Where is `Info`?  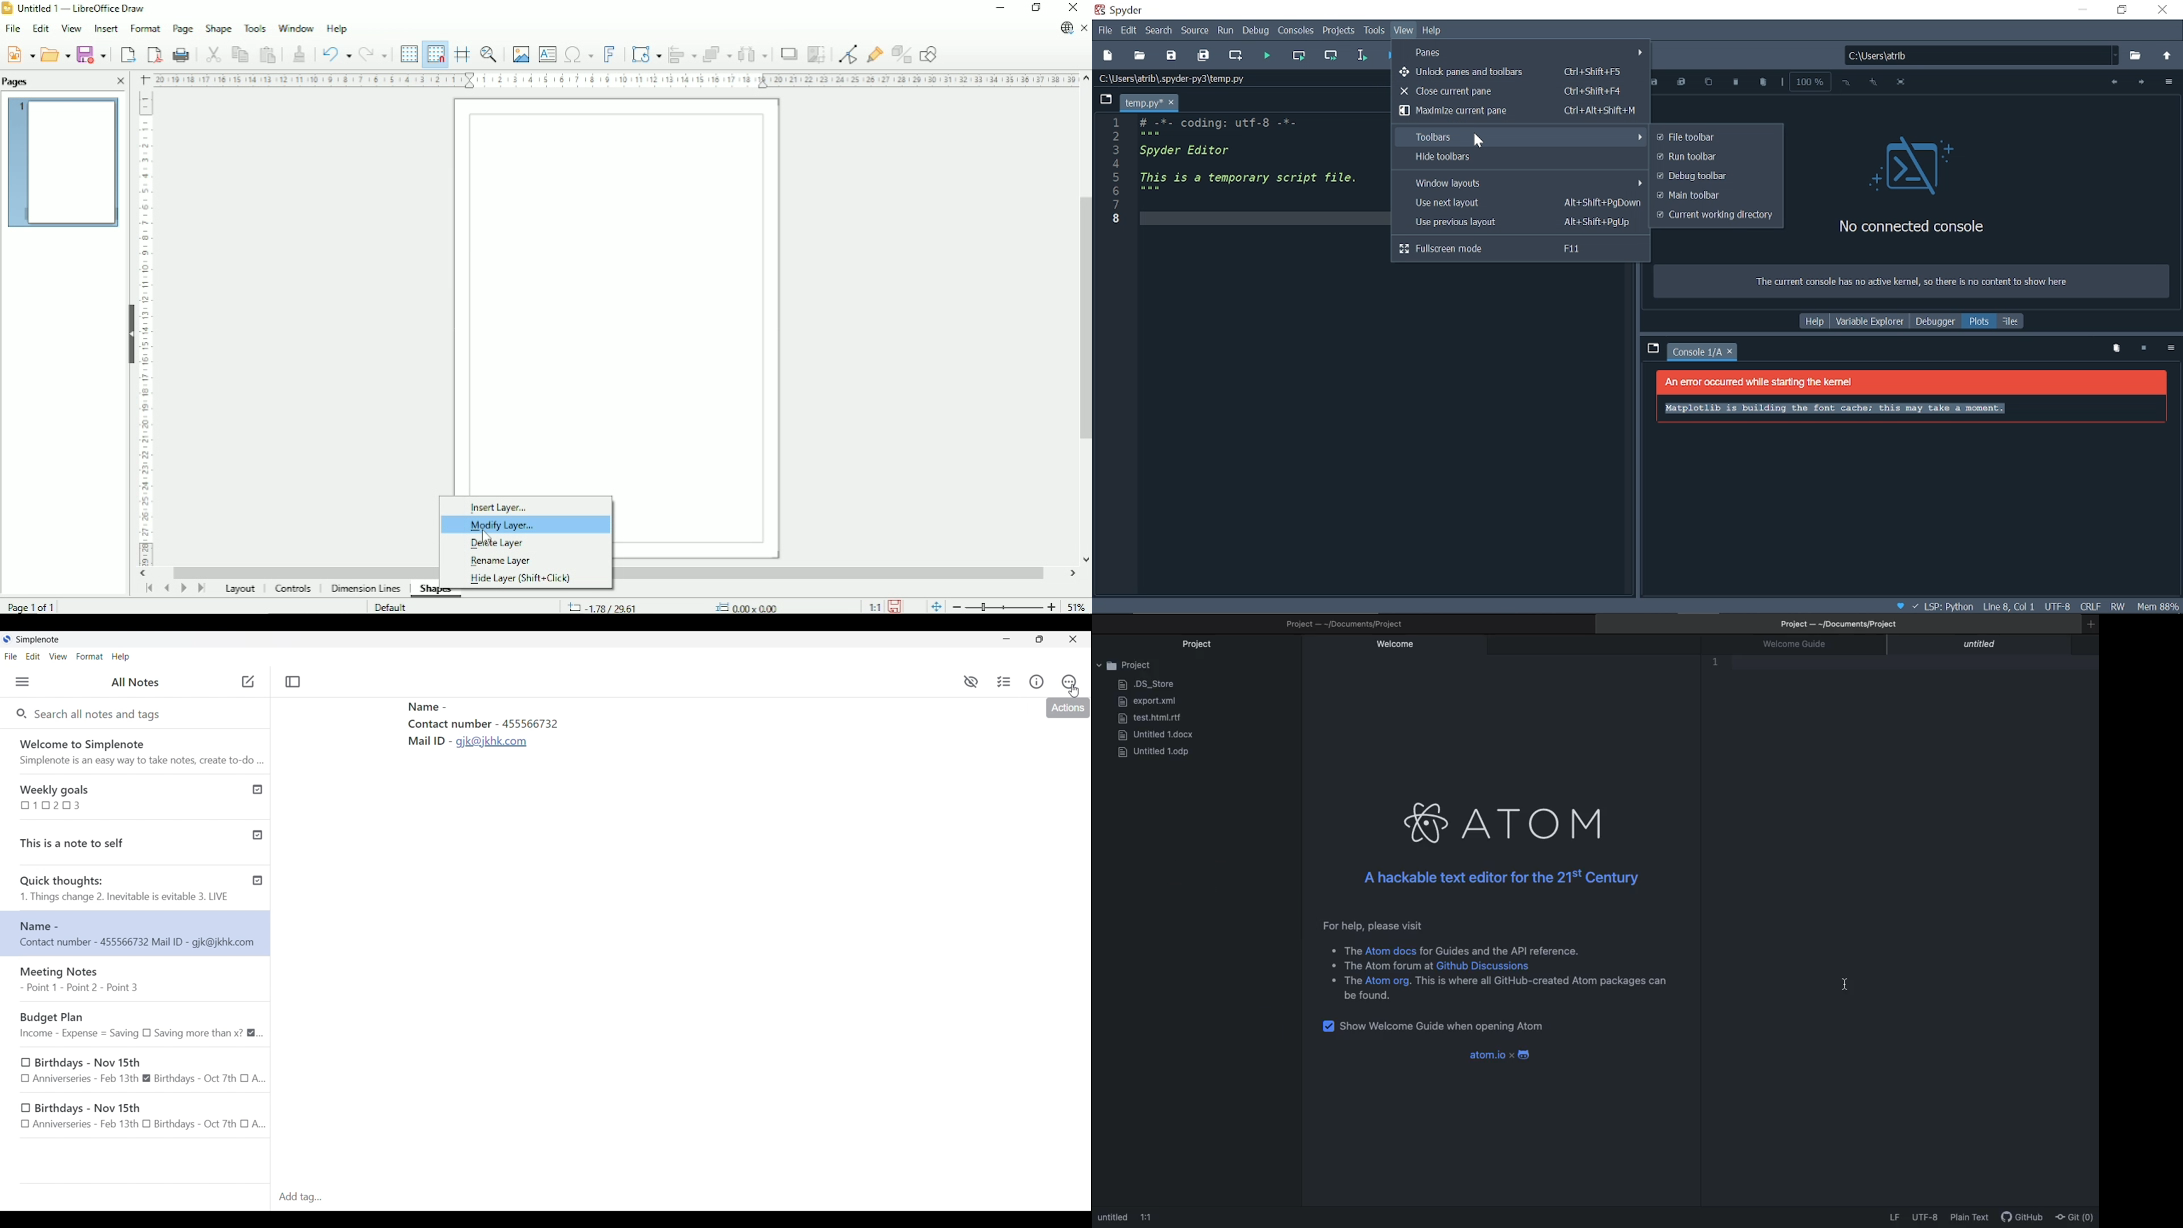 Info is located at coordinates (1037, 682).